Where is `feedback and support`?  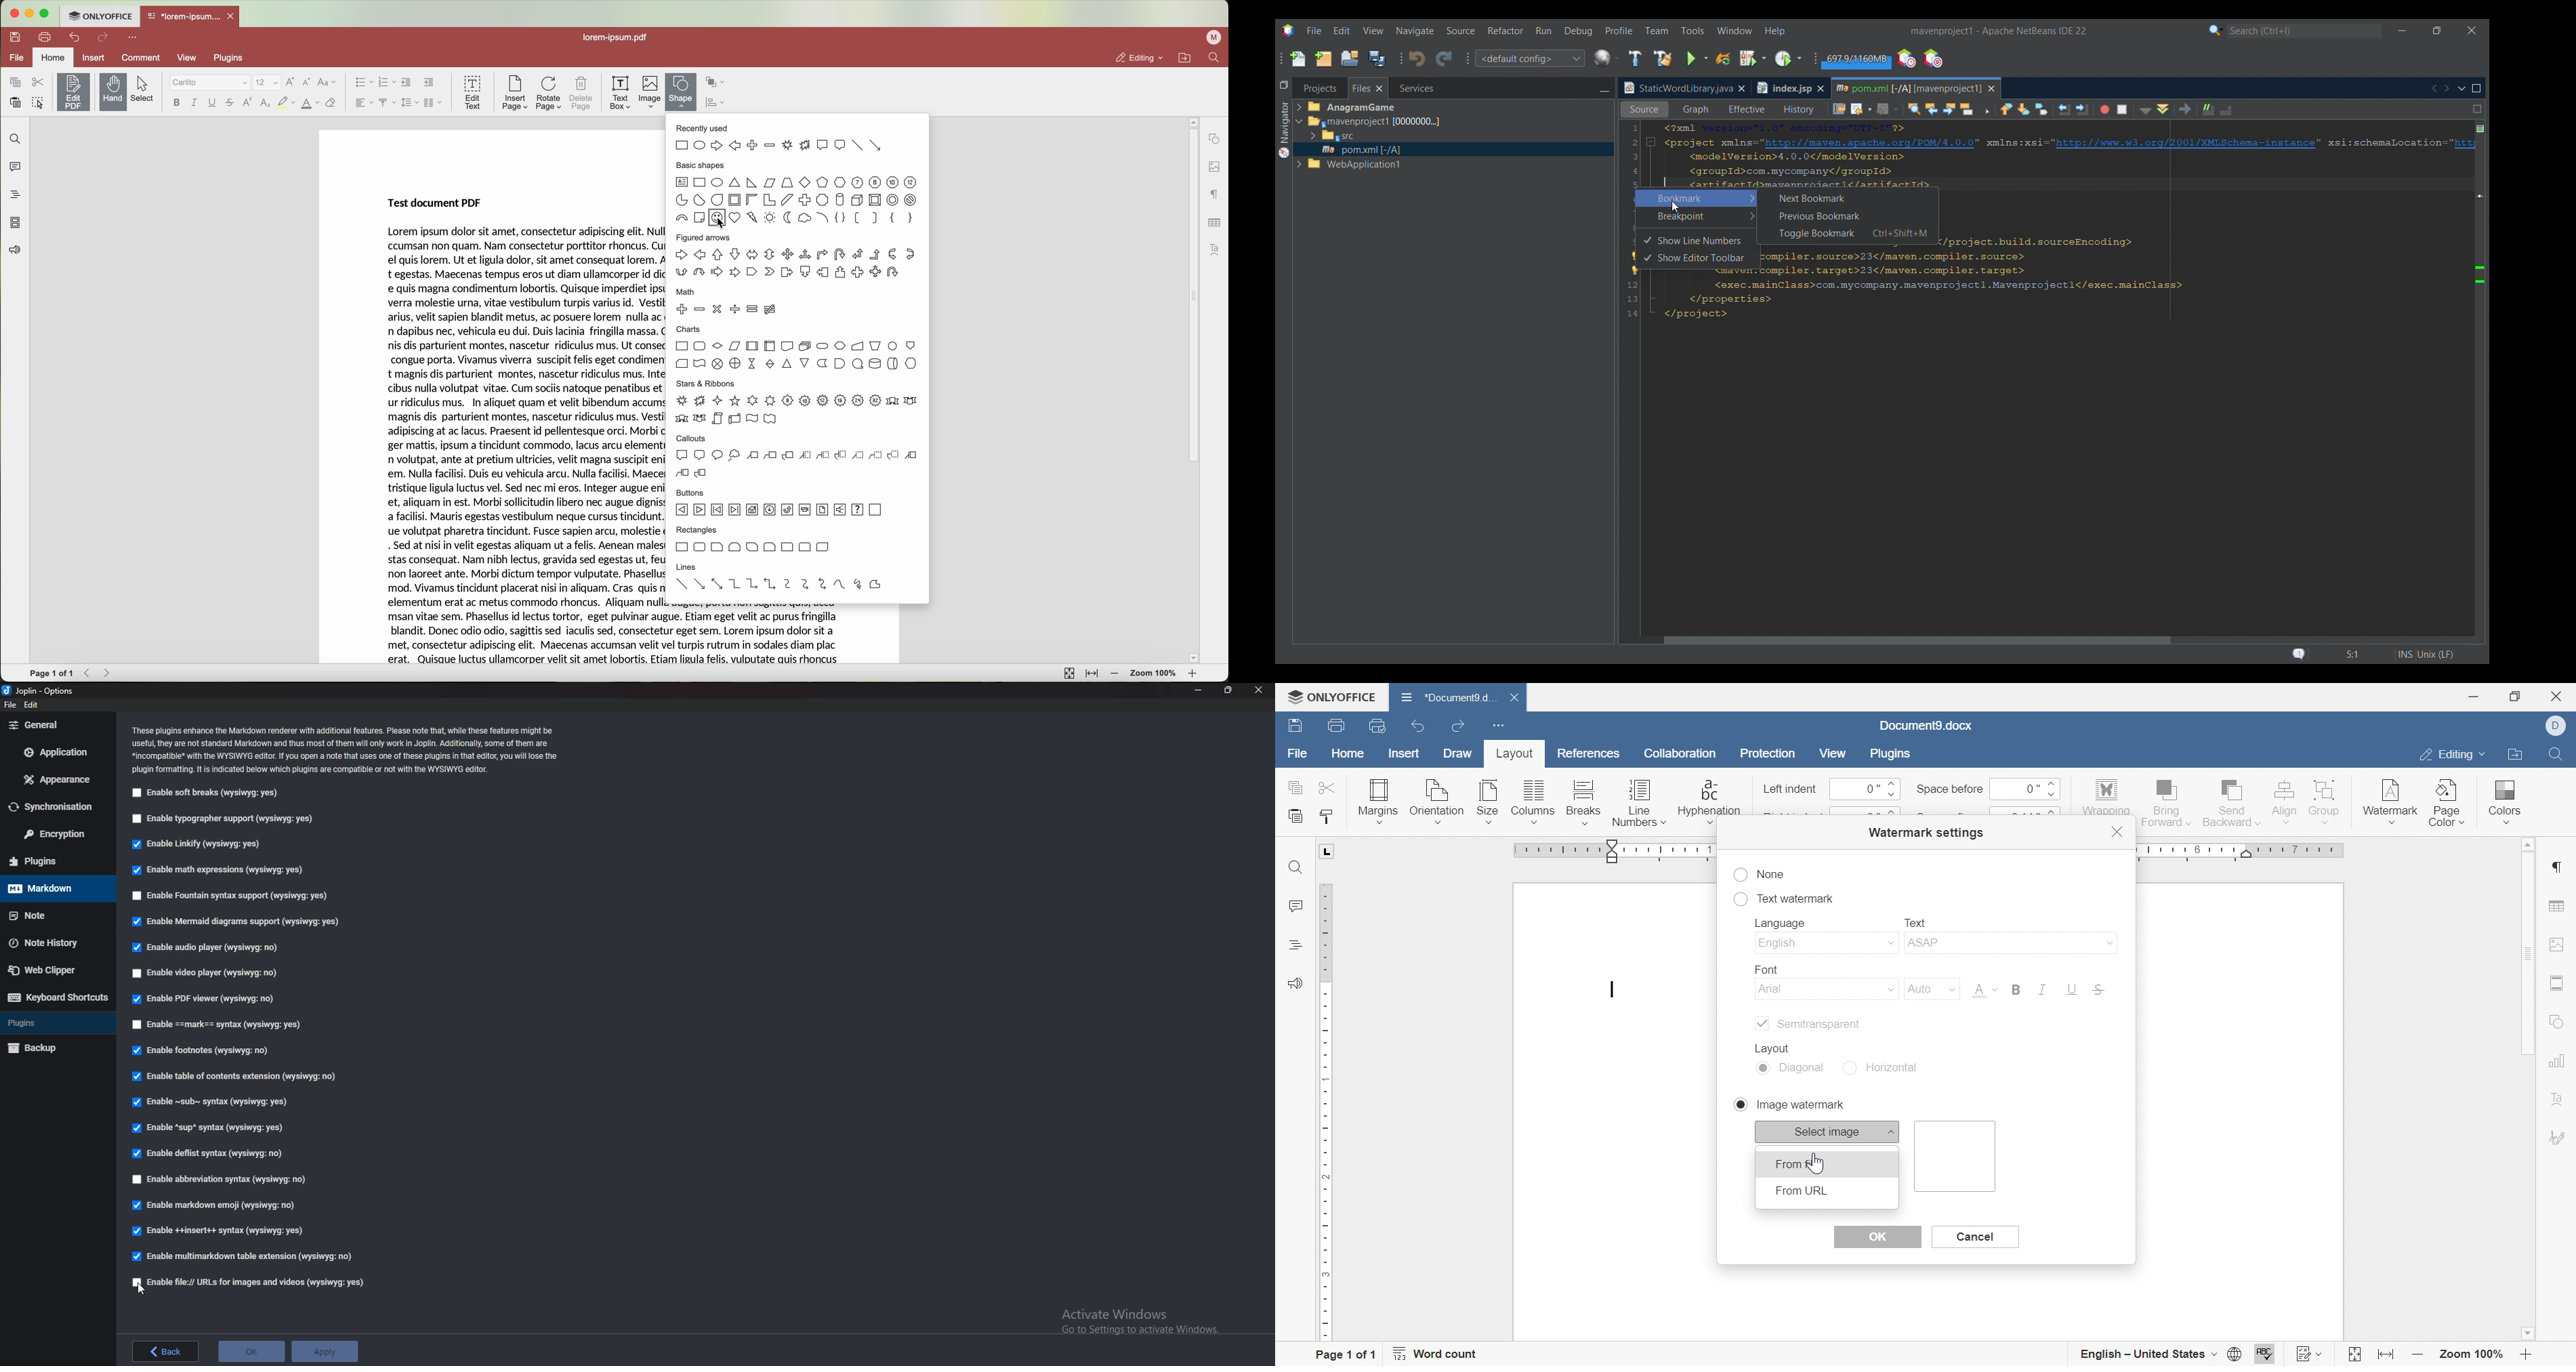
feedback and support is located at coordinates (15, 250).